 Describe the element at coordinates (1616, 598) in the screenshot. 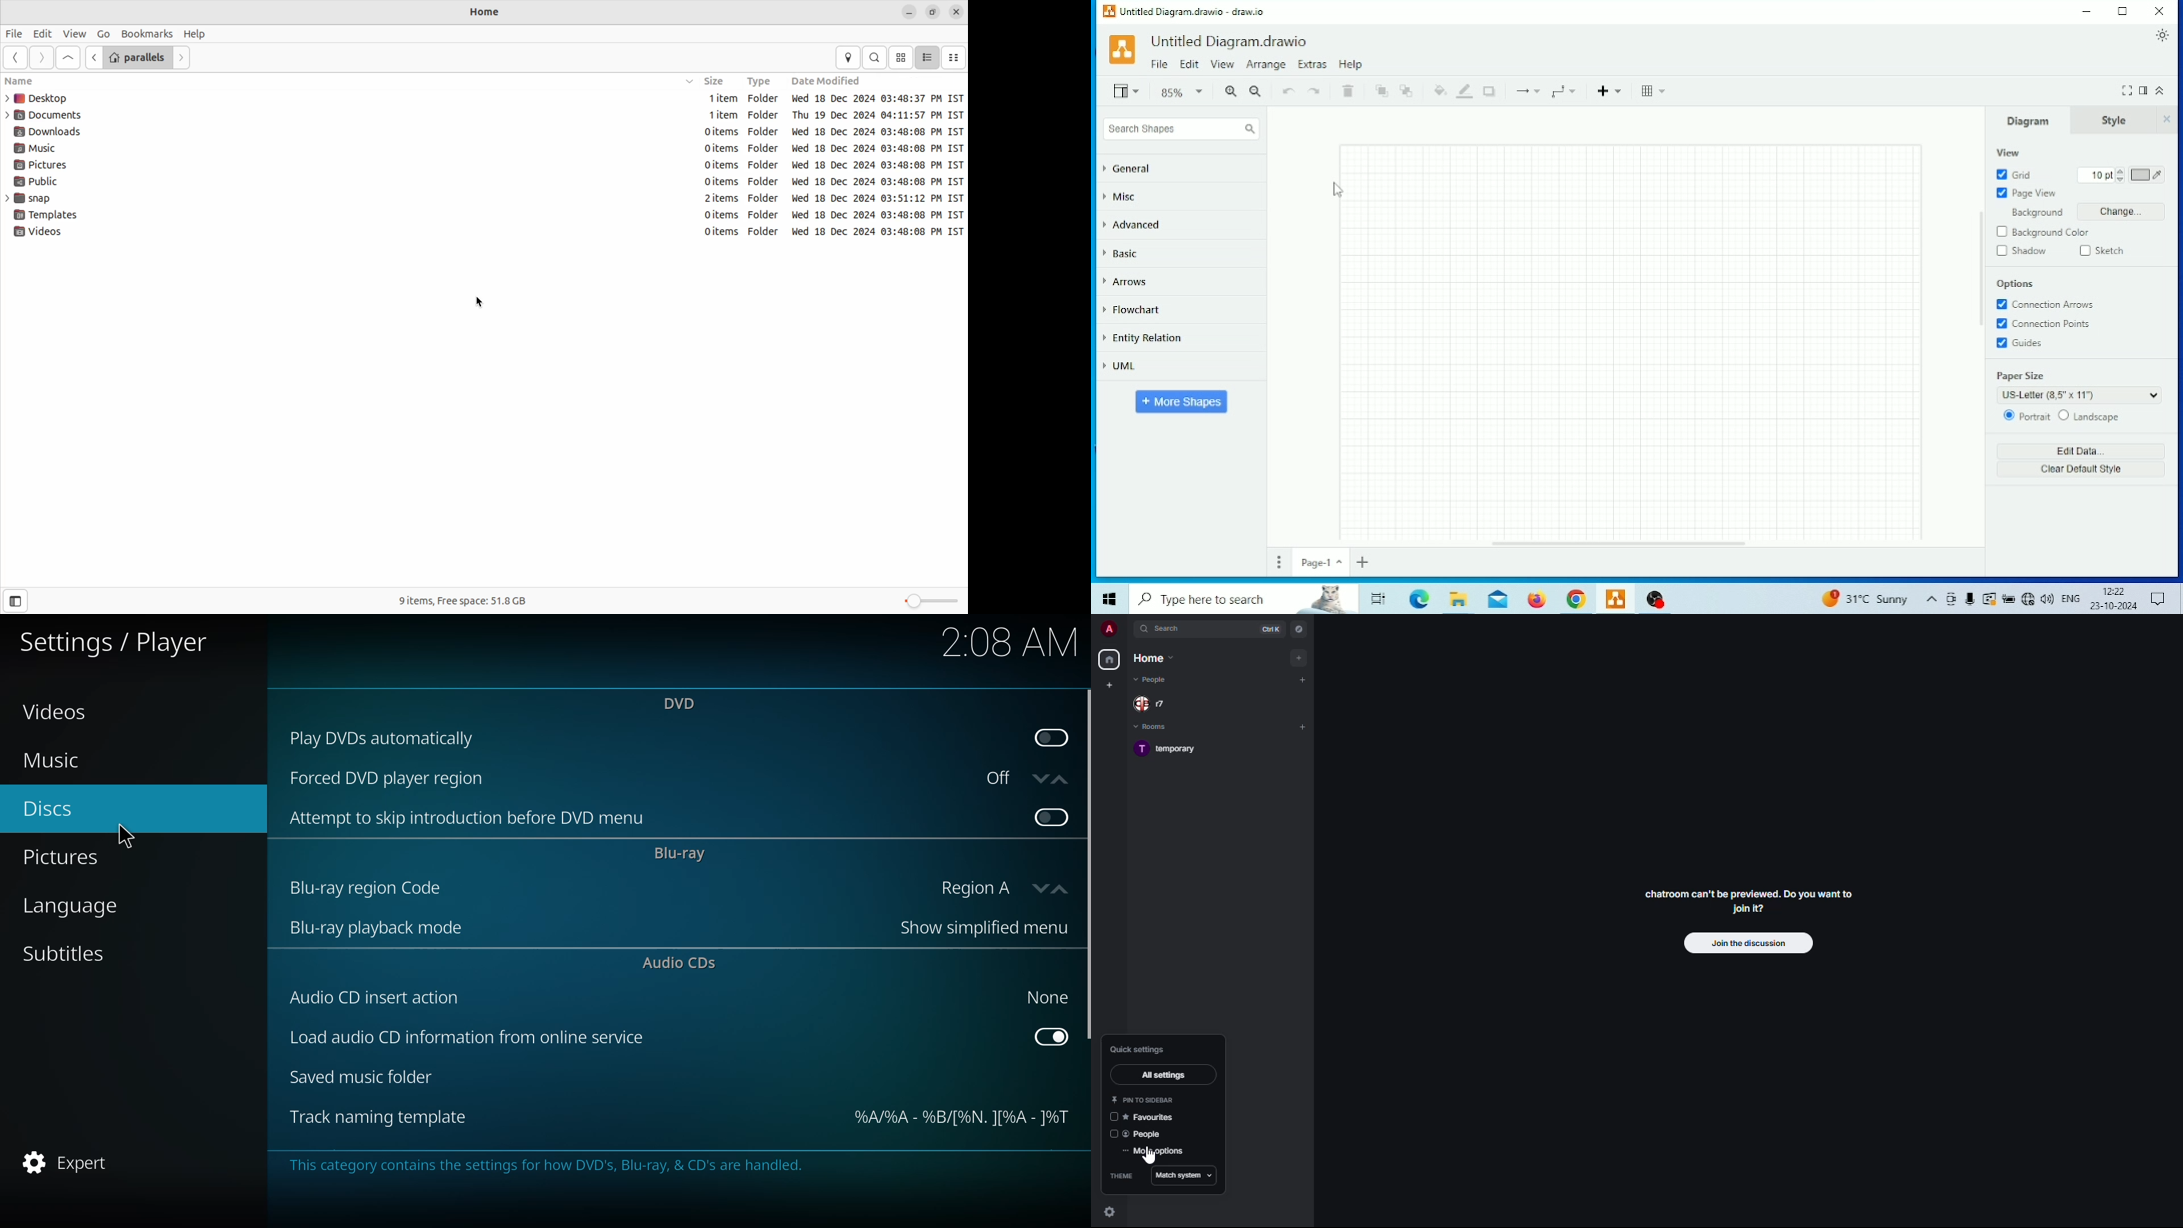

I see `Draw.io` at that location.